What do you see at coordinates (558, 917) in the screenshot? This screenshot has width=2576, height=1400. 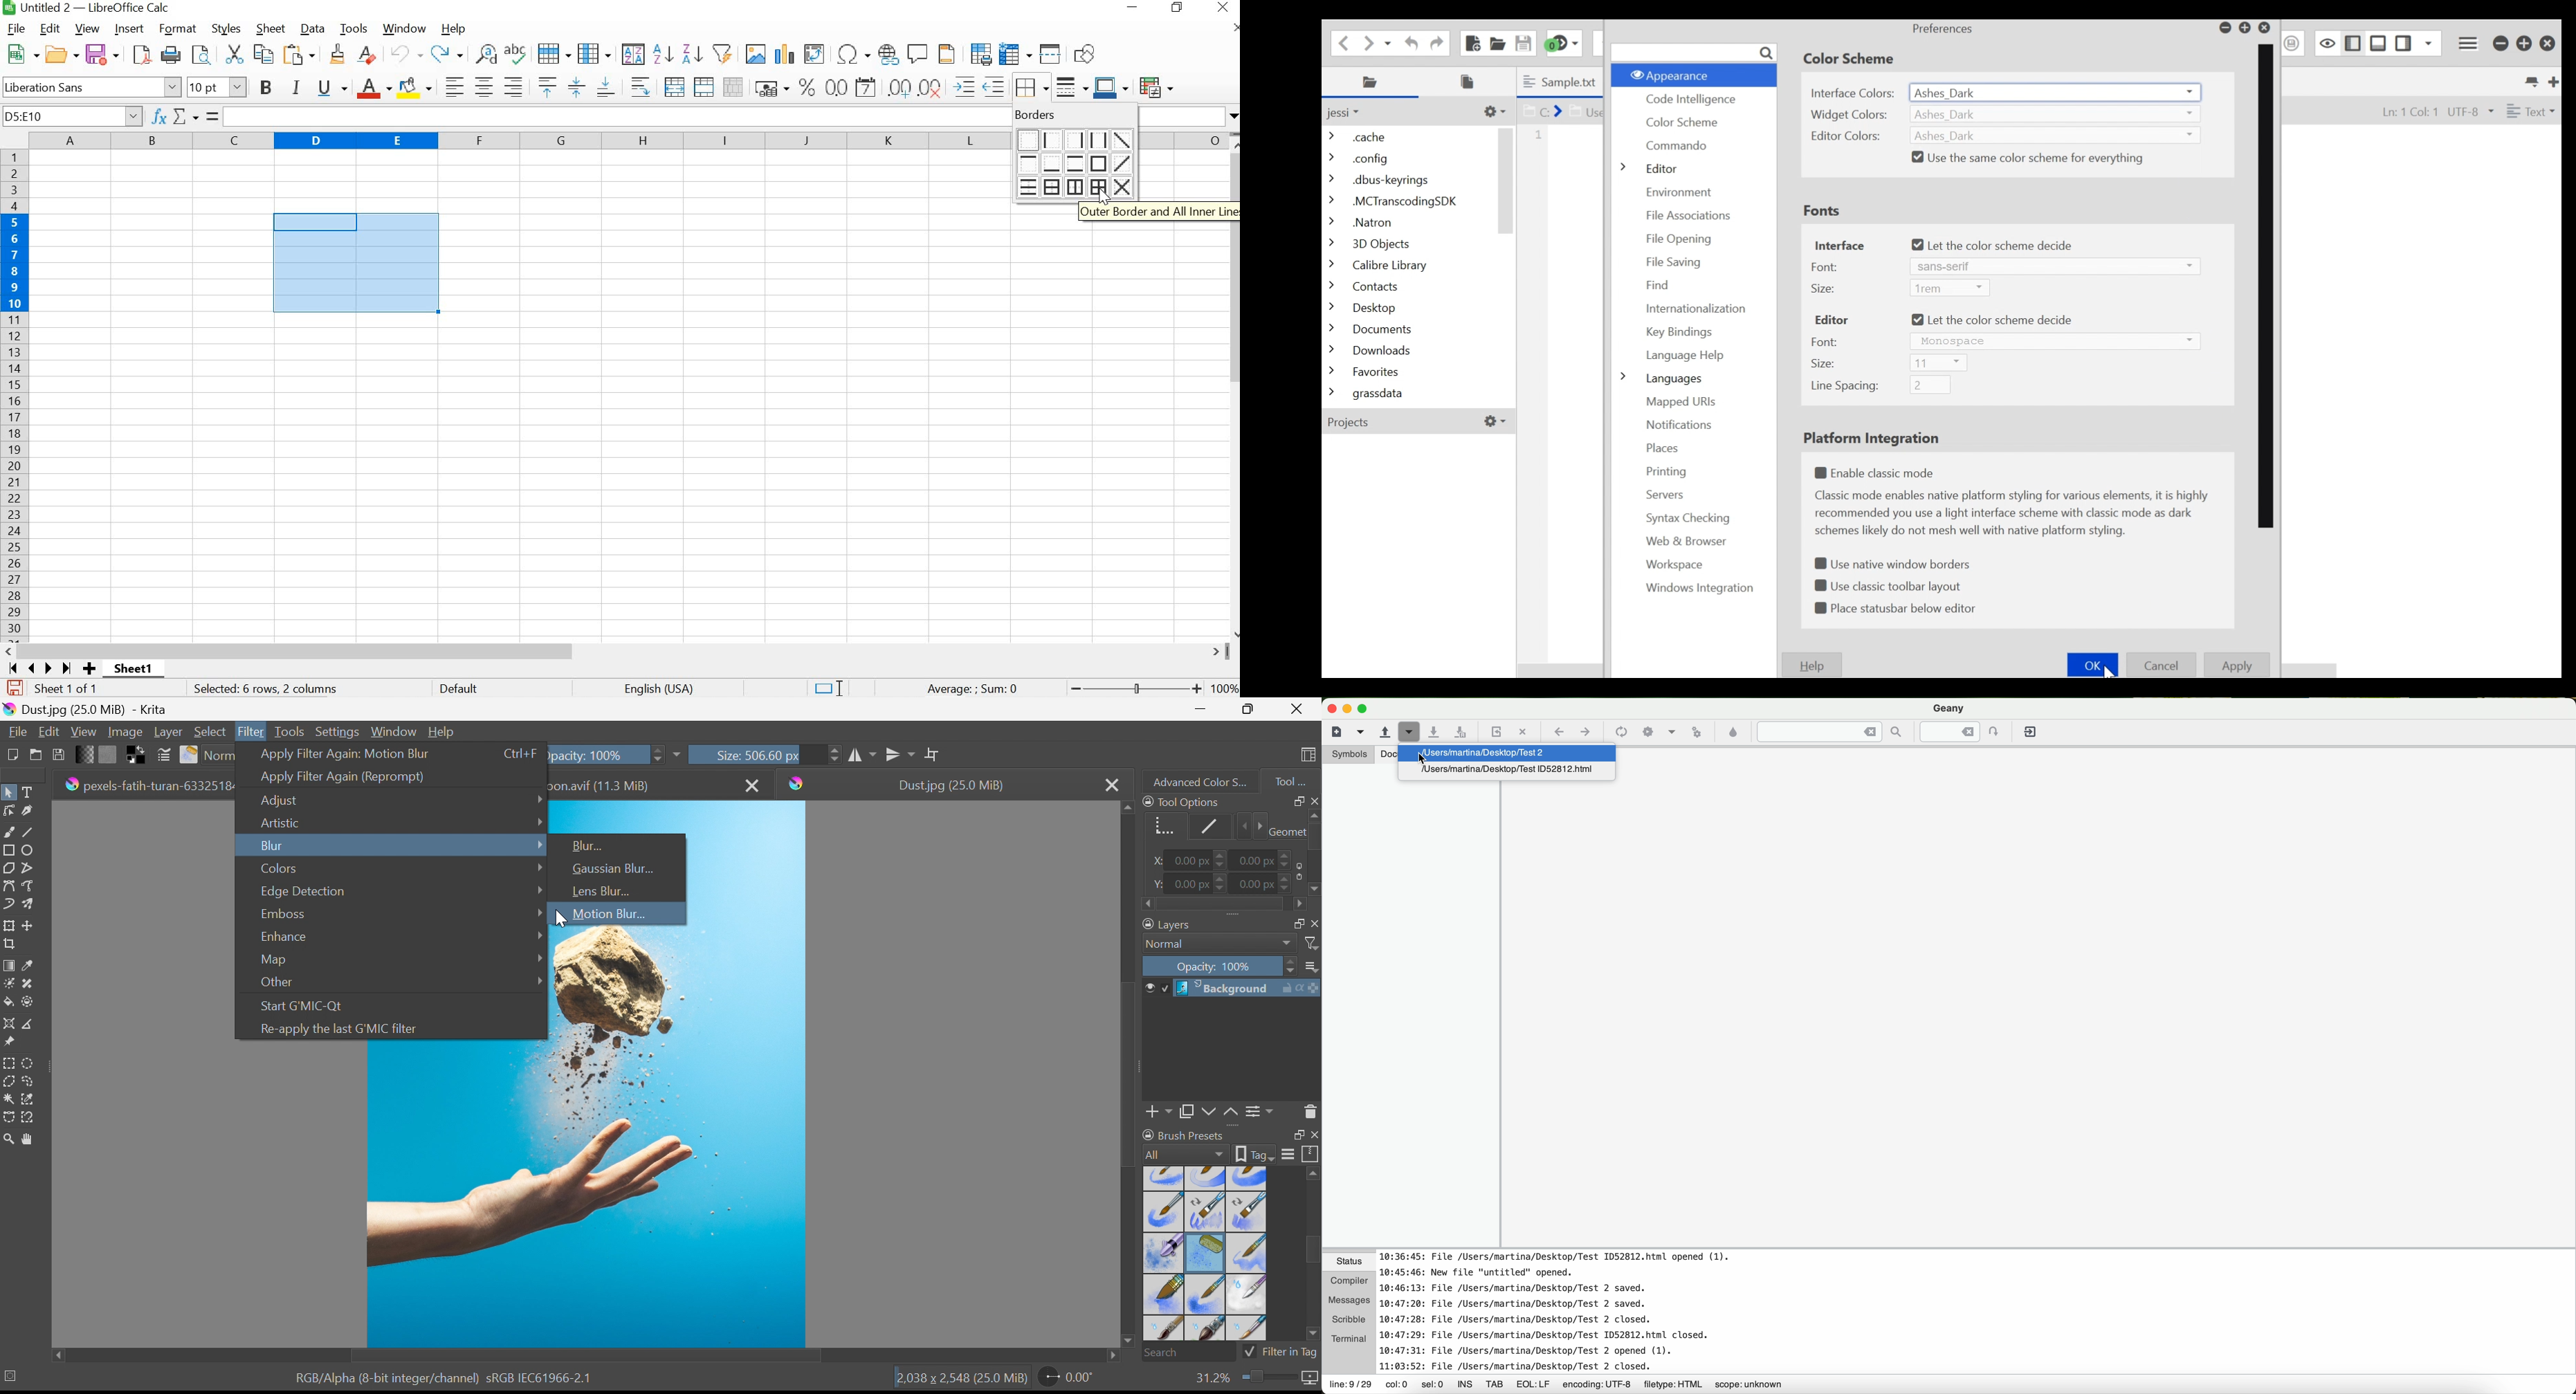 I see `Cursor` at bounding box center [558, 917].